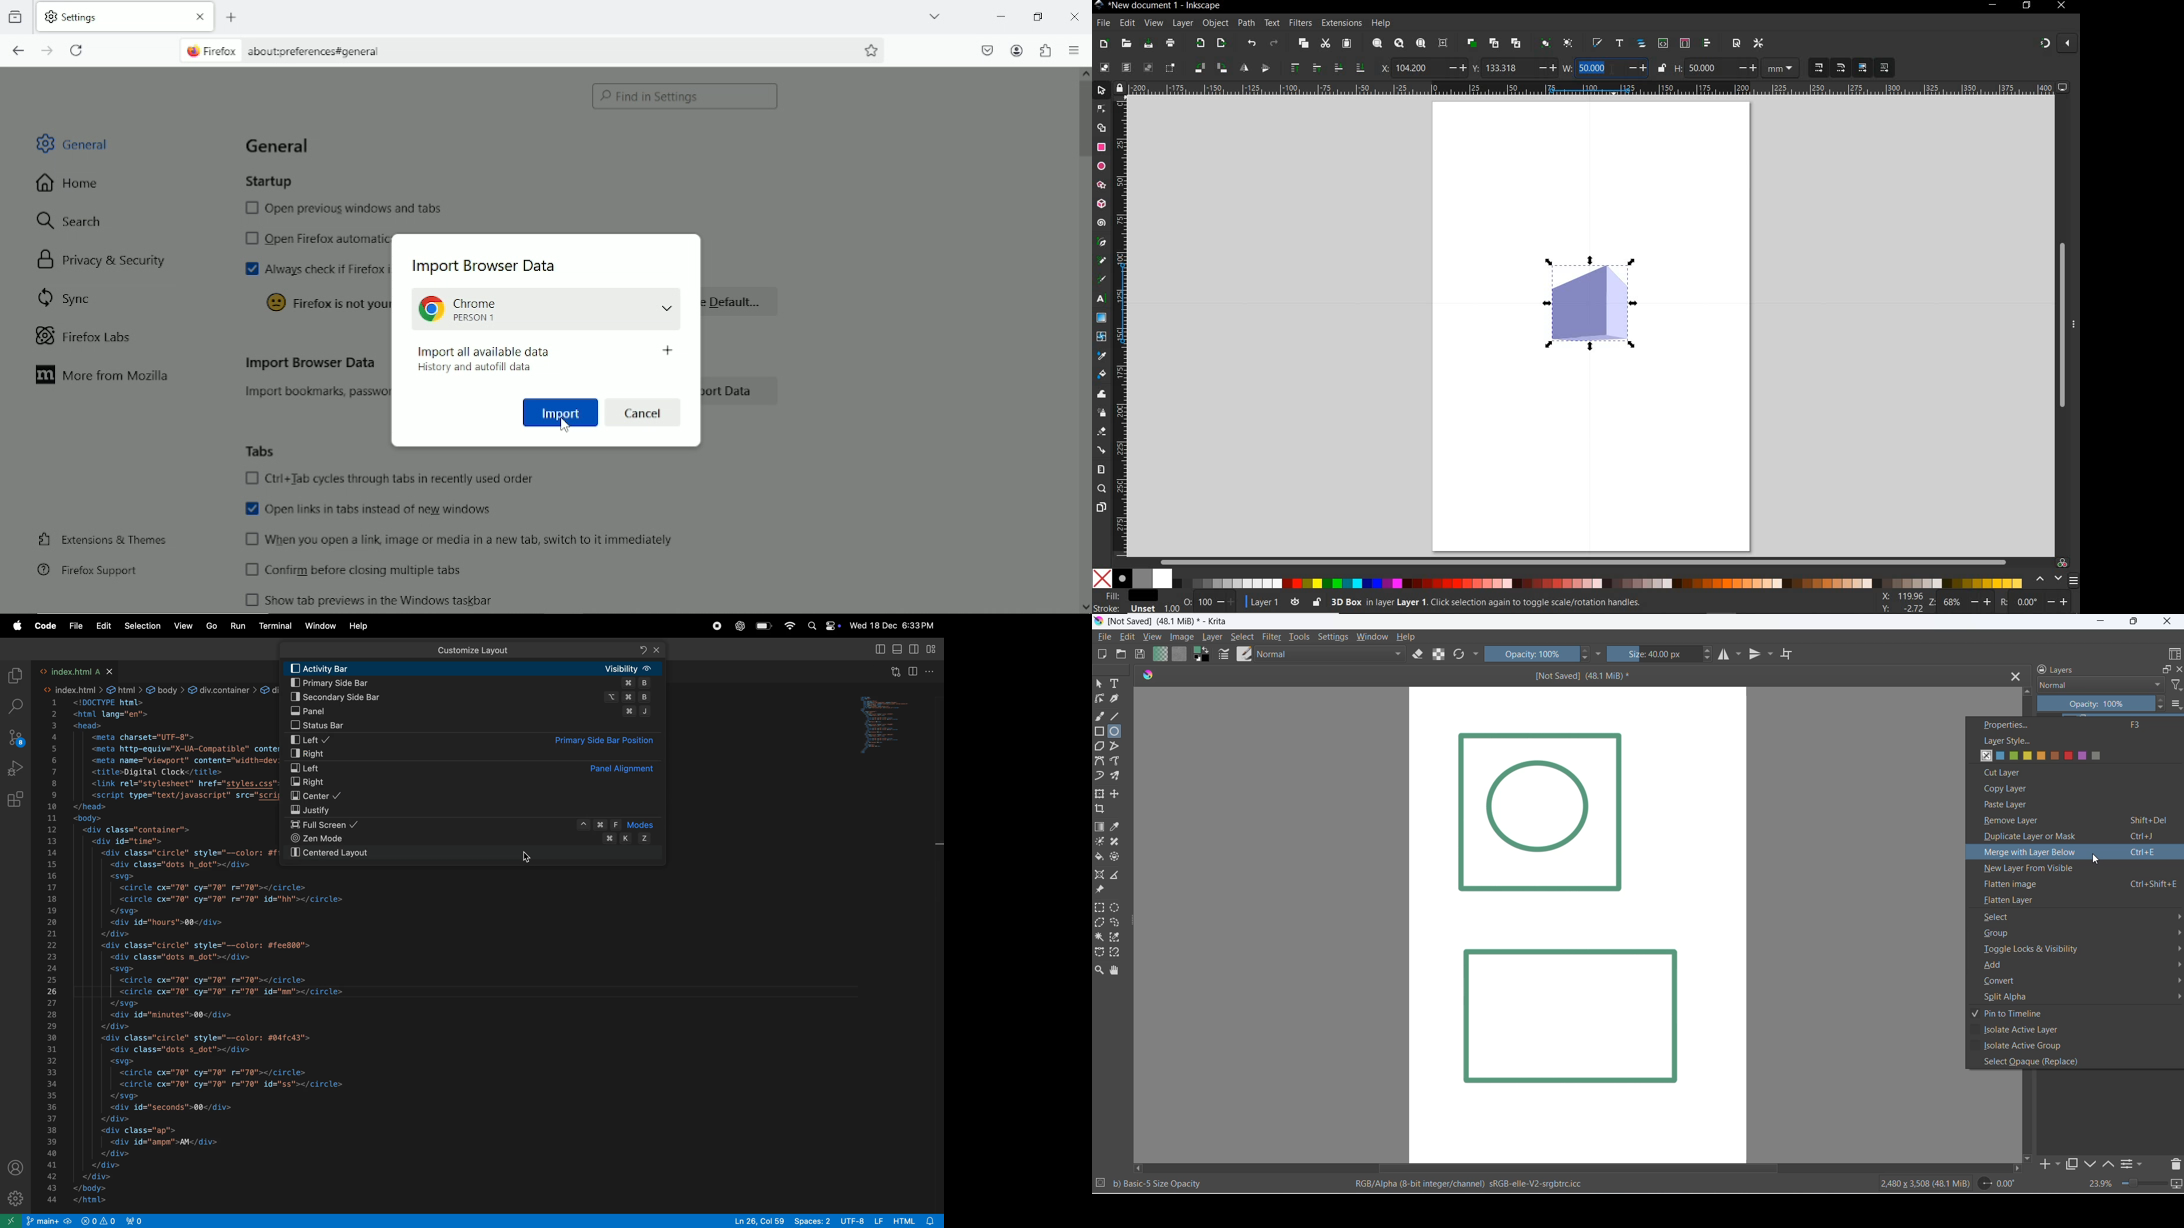 This screenshot has height=1232, width=2184. What do you see at coordinates (475, 754) in the screenshot?
I see `right` at bounding box center [475, 754].